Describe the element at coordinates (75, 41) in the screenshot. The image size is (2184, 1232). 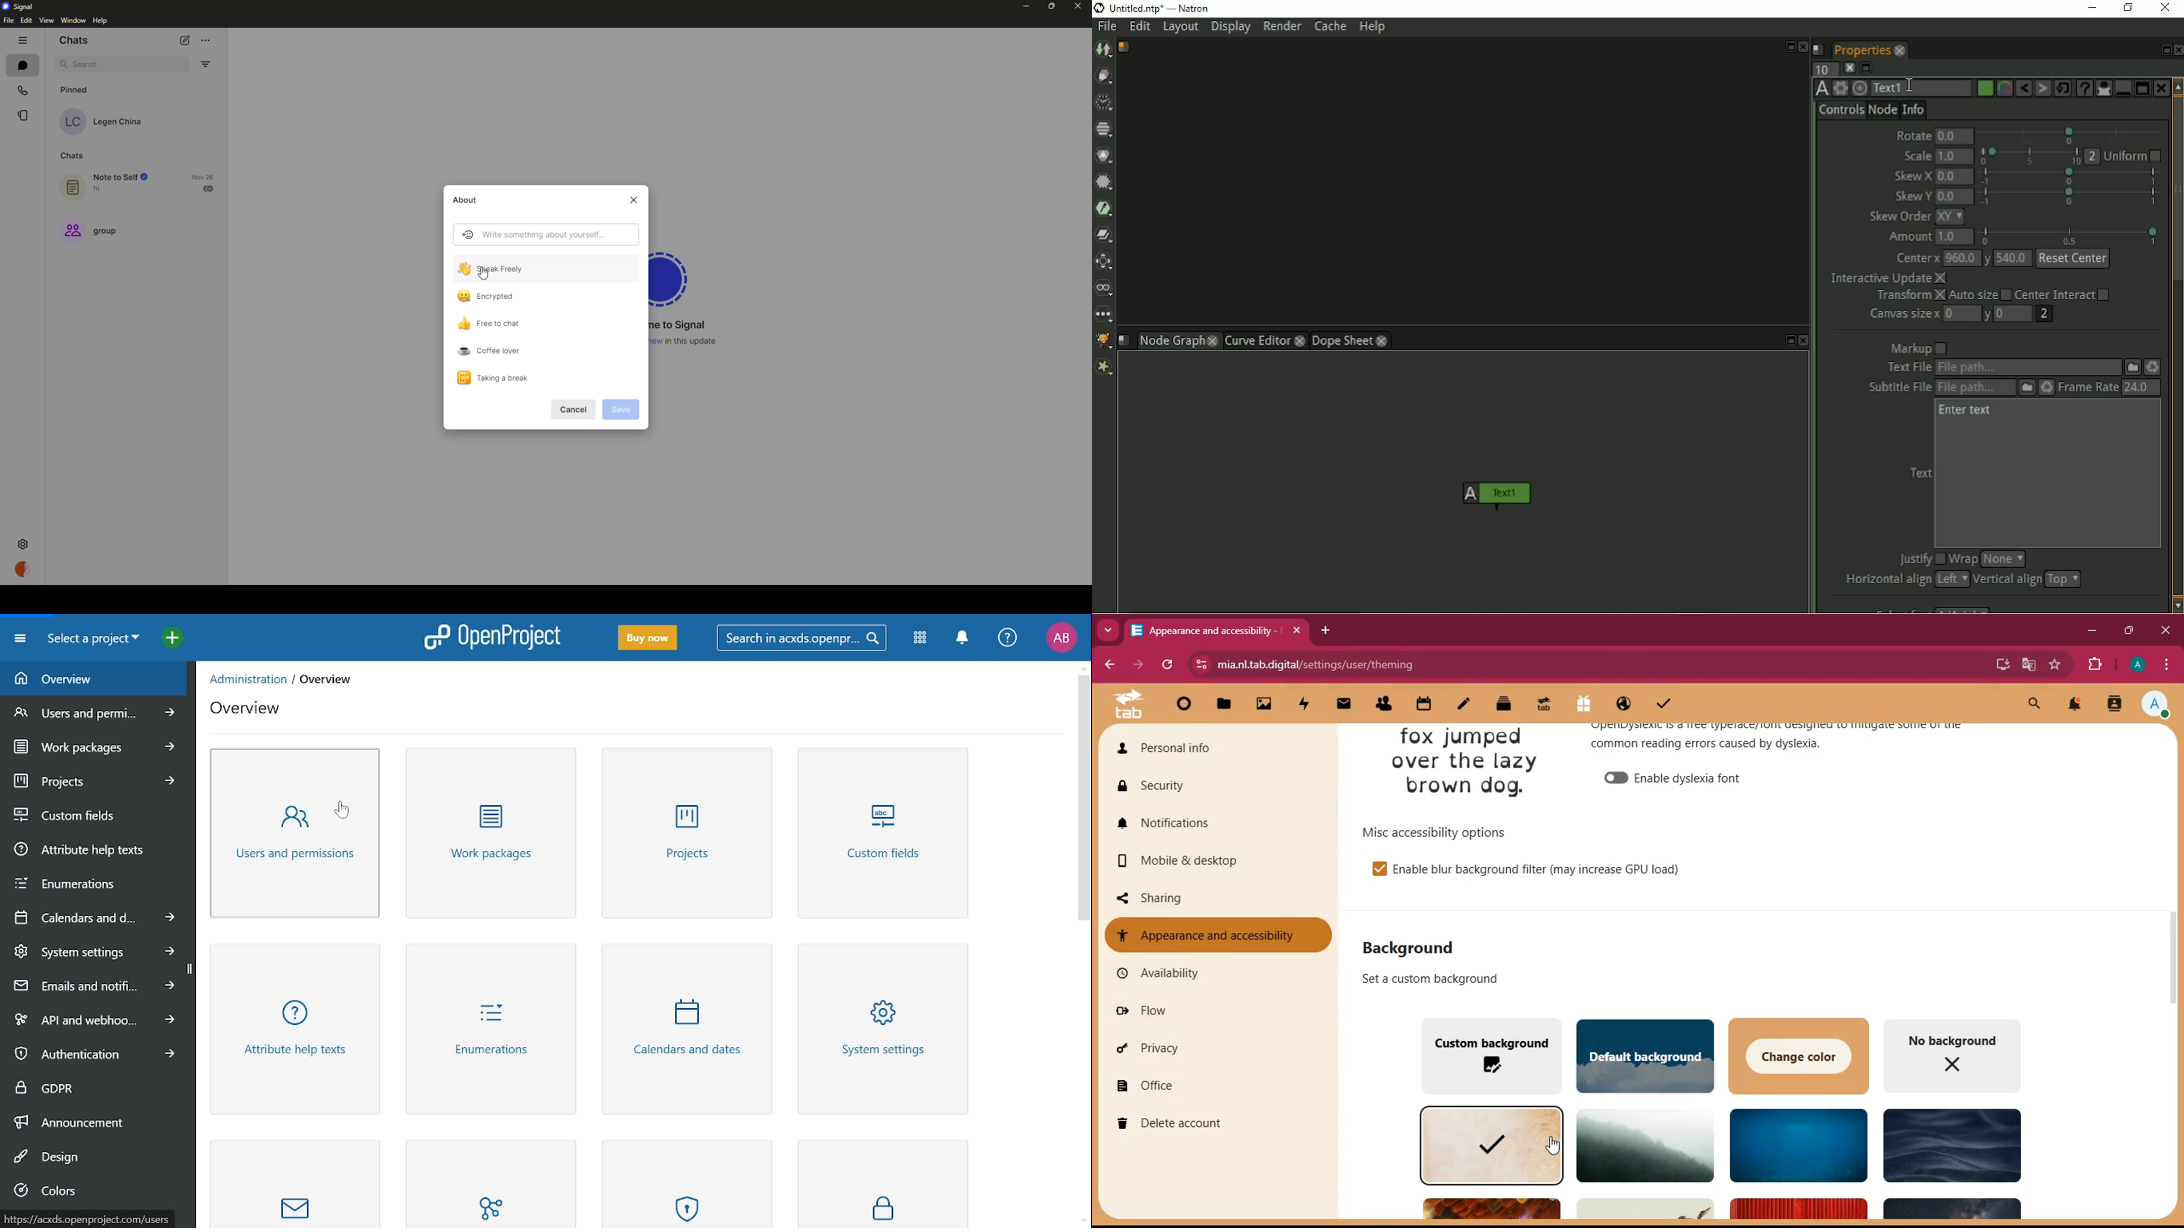
I see `chats` at that location.